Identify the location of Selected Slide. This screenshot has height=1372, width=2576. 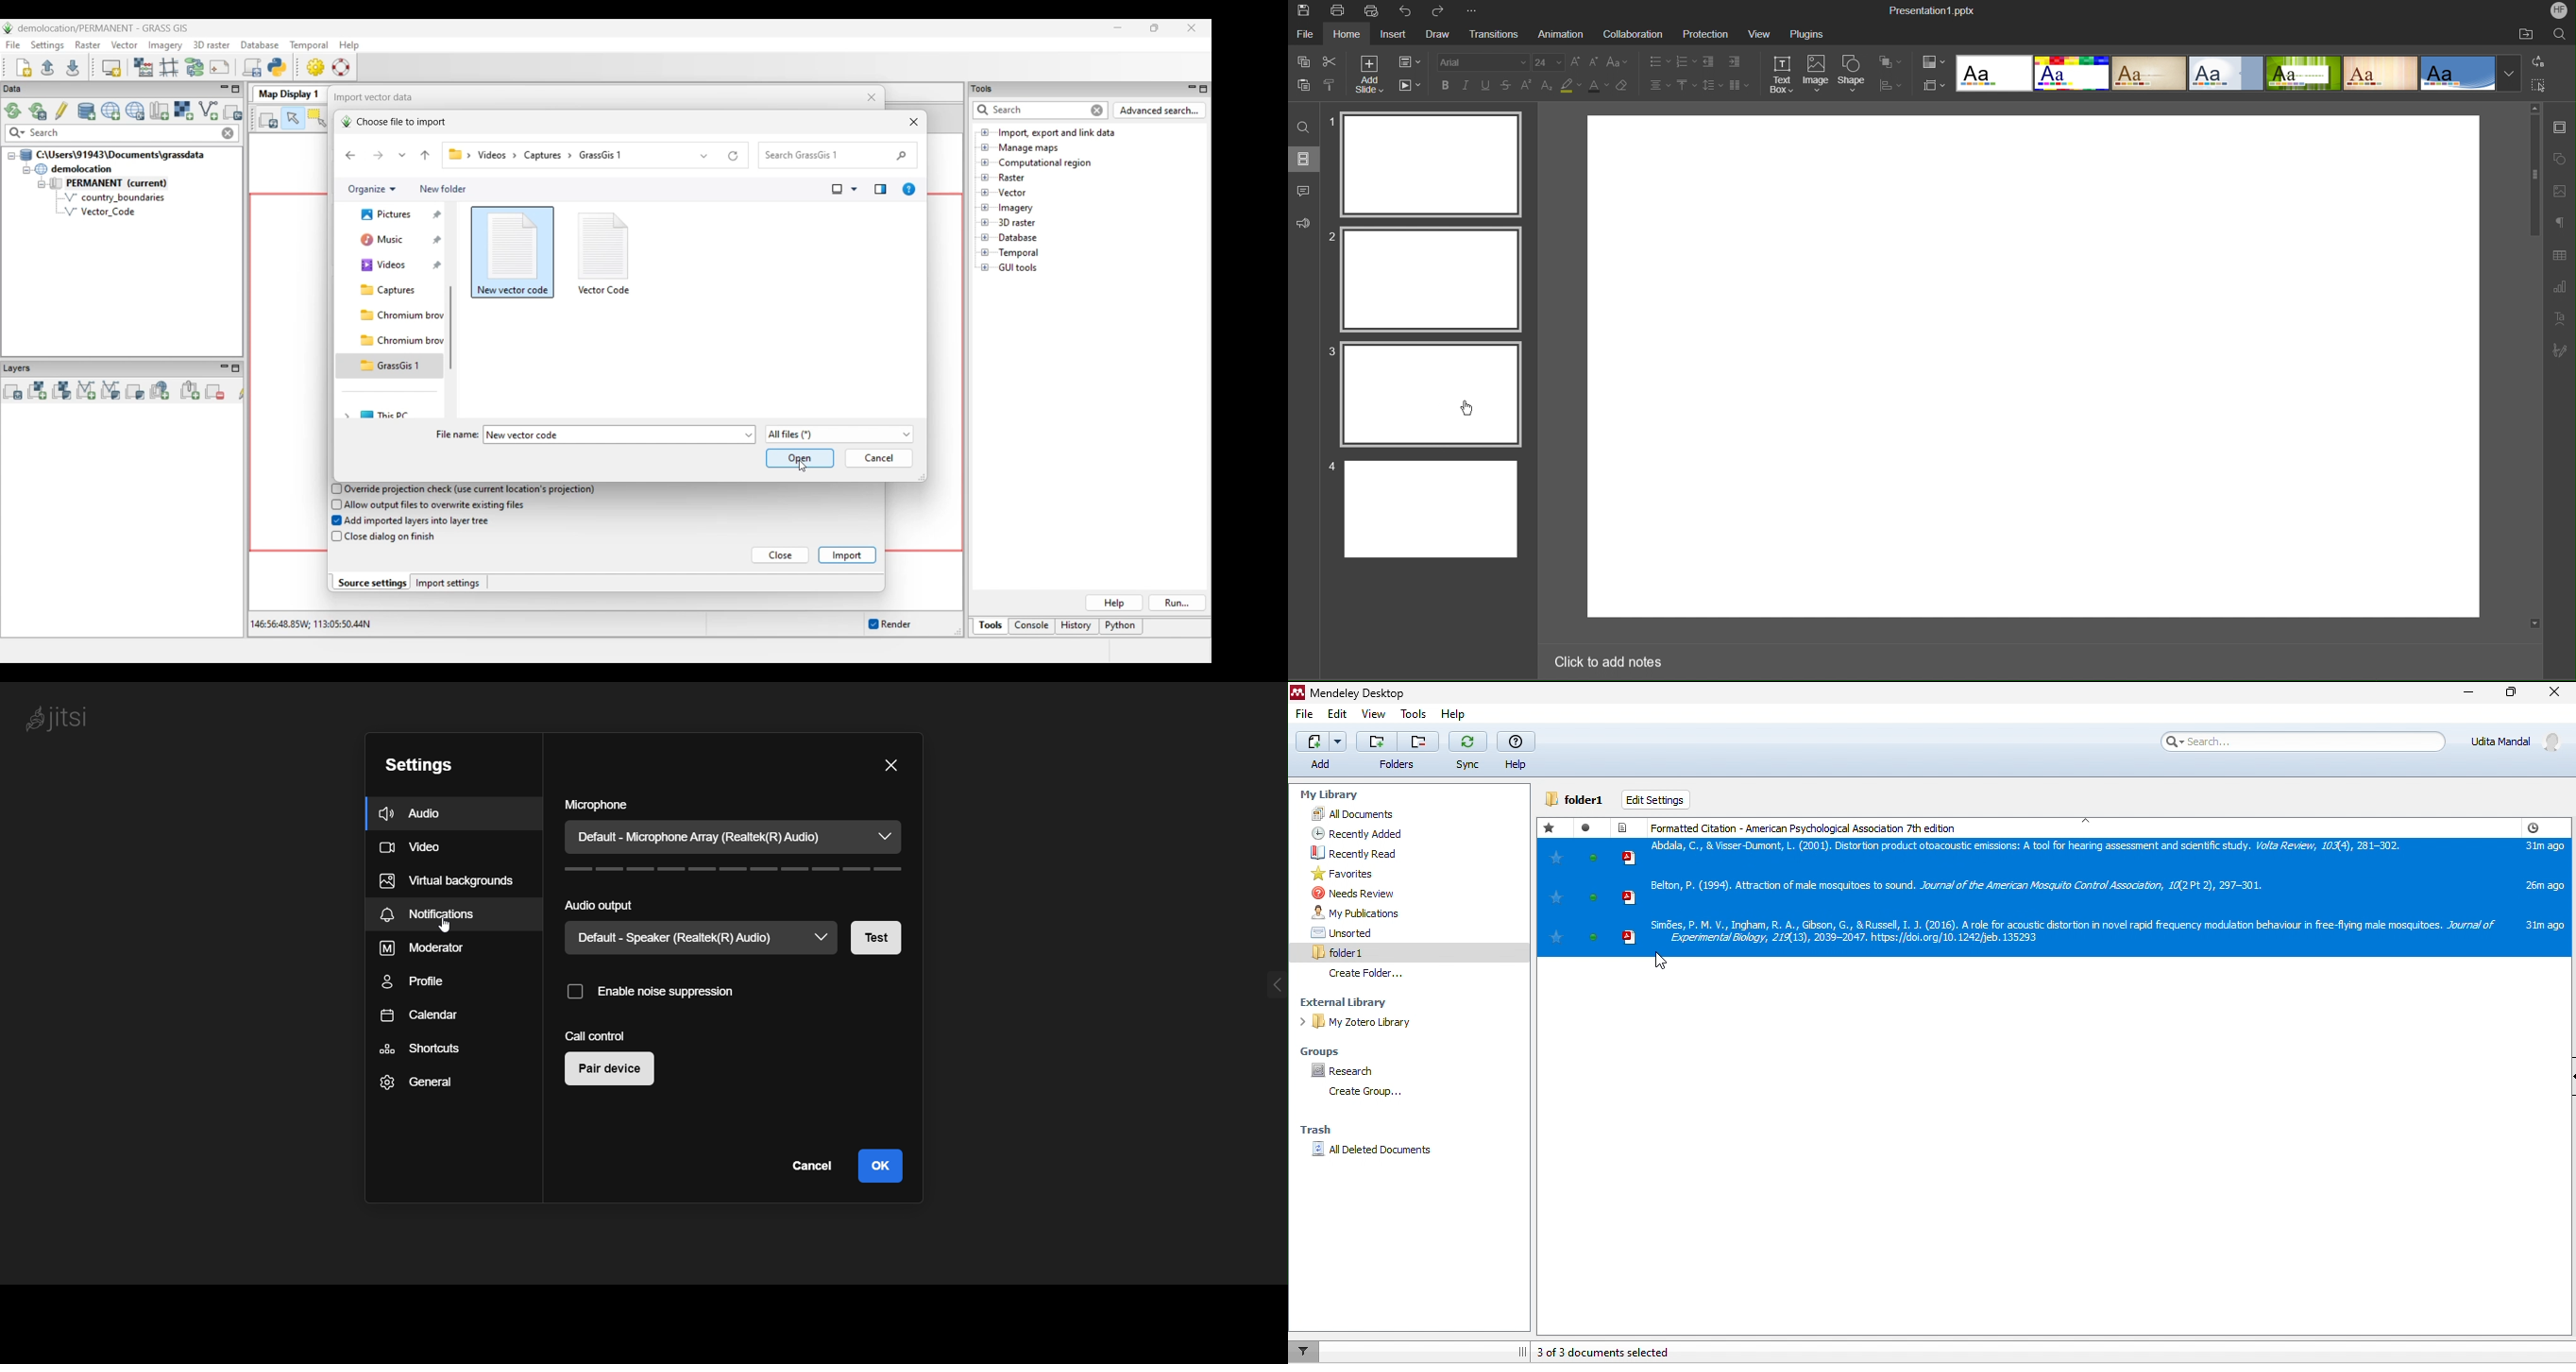
(1429, 395).